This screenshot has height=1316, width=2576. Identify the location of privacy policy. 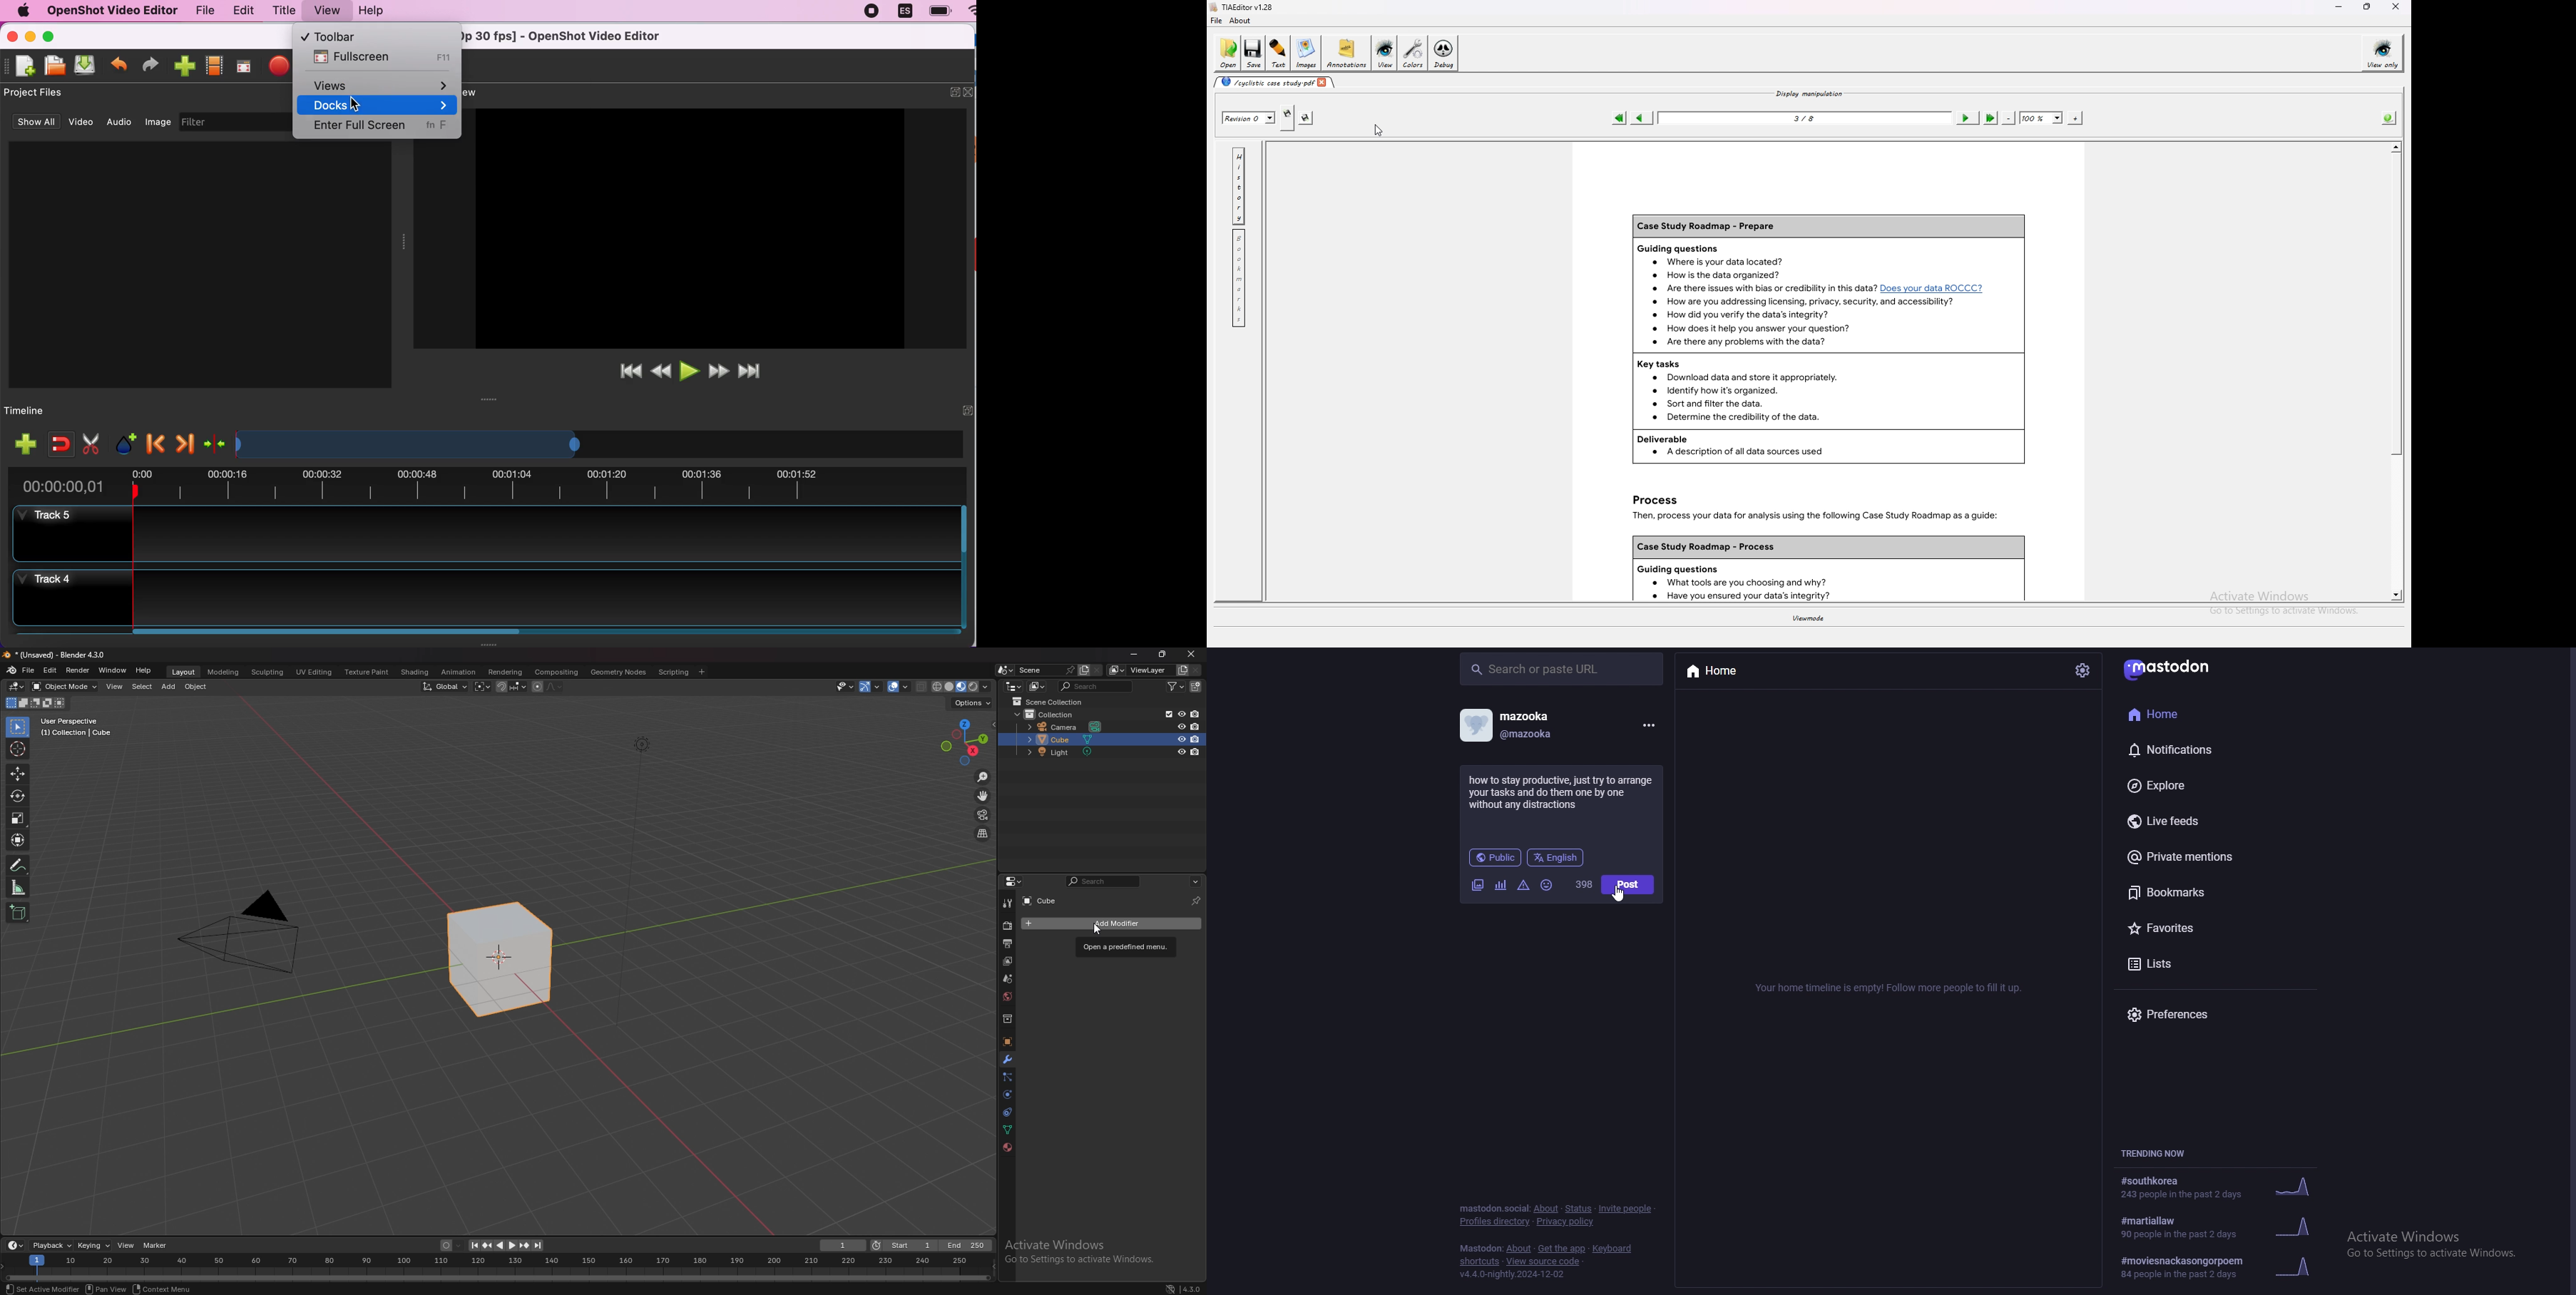
(1568, 1222).